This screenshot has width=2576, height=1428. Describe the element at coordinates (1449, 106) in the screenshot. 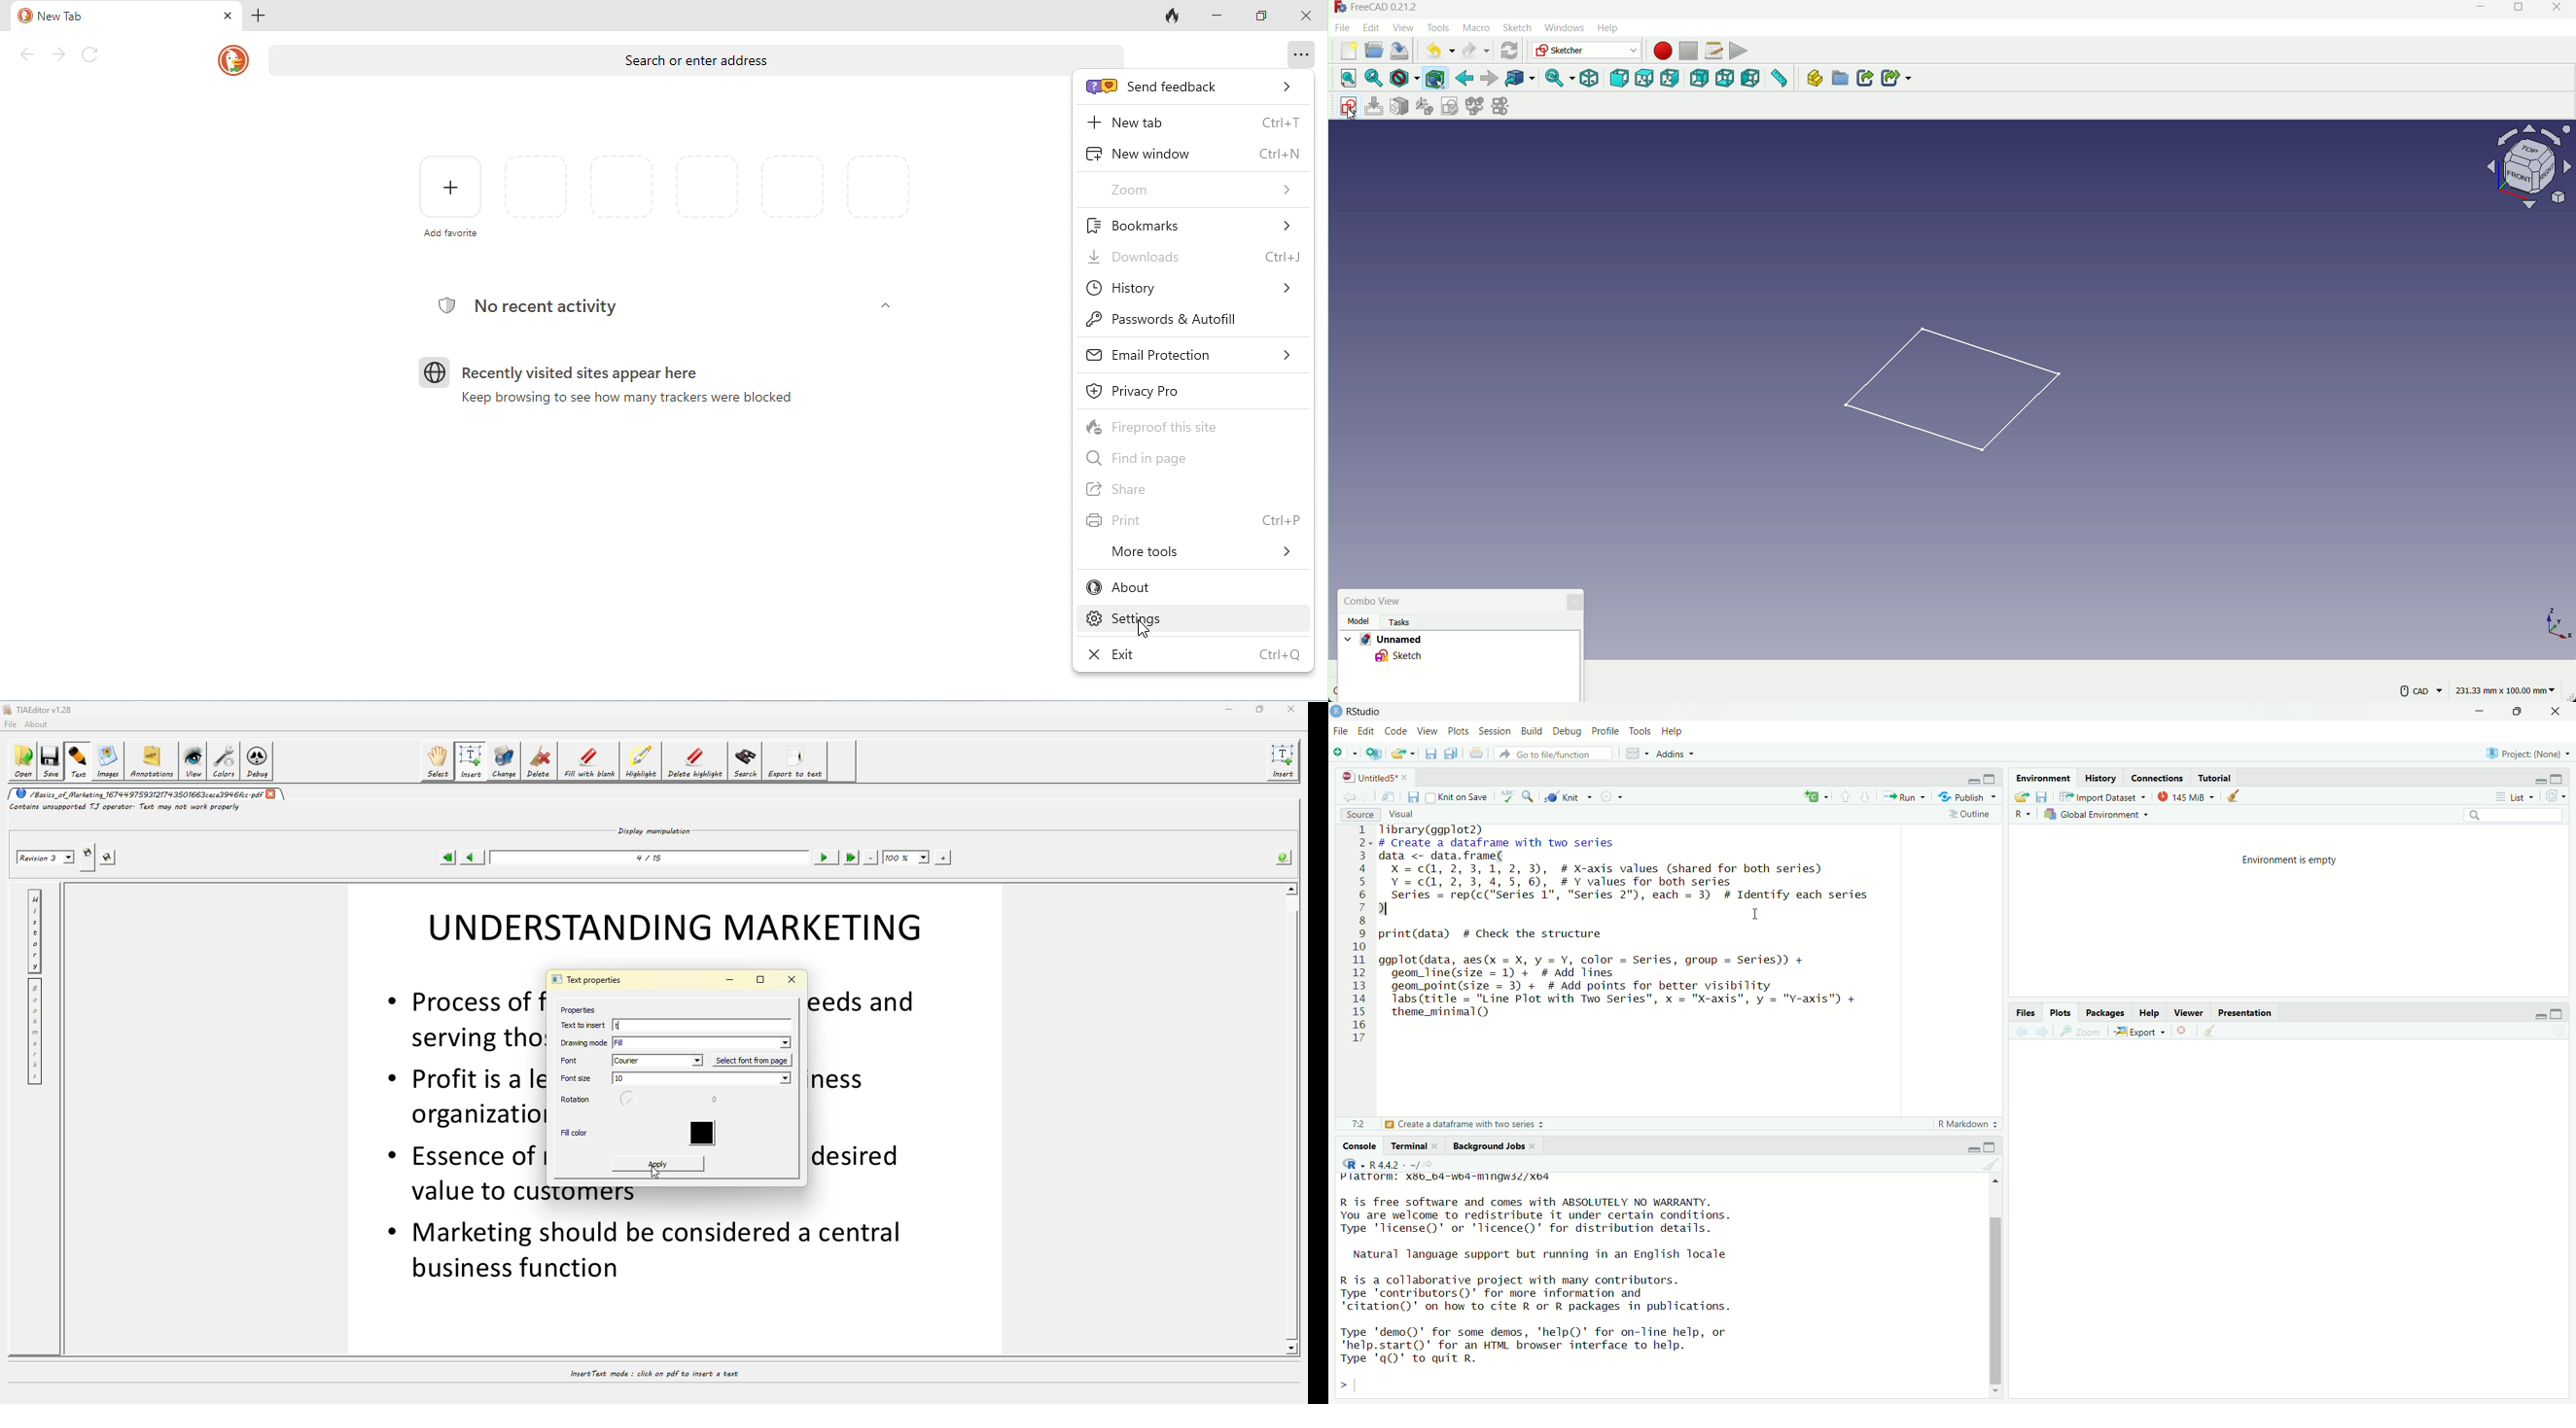

I see `validate sketches` at that location.